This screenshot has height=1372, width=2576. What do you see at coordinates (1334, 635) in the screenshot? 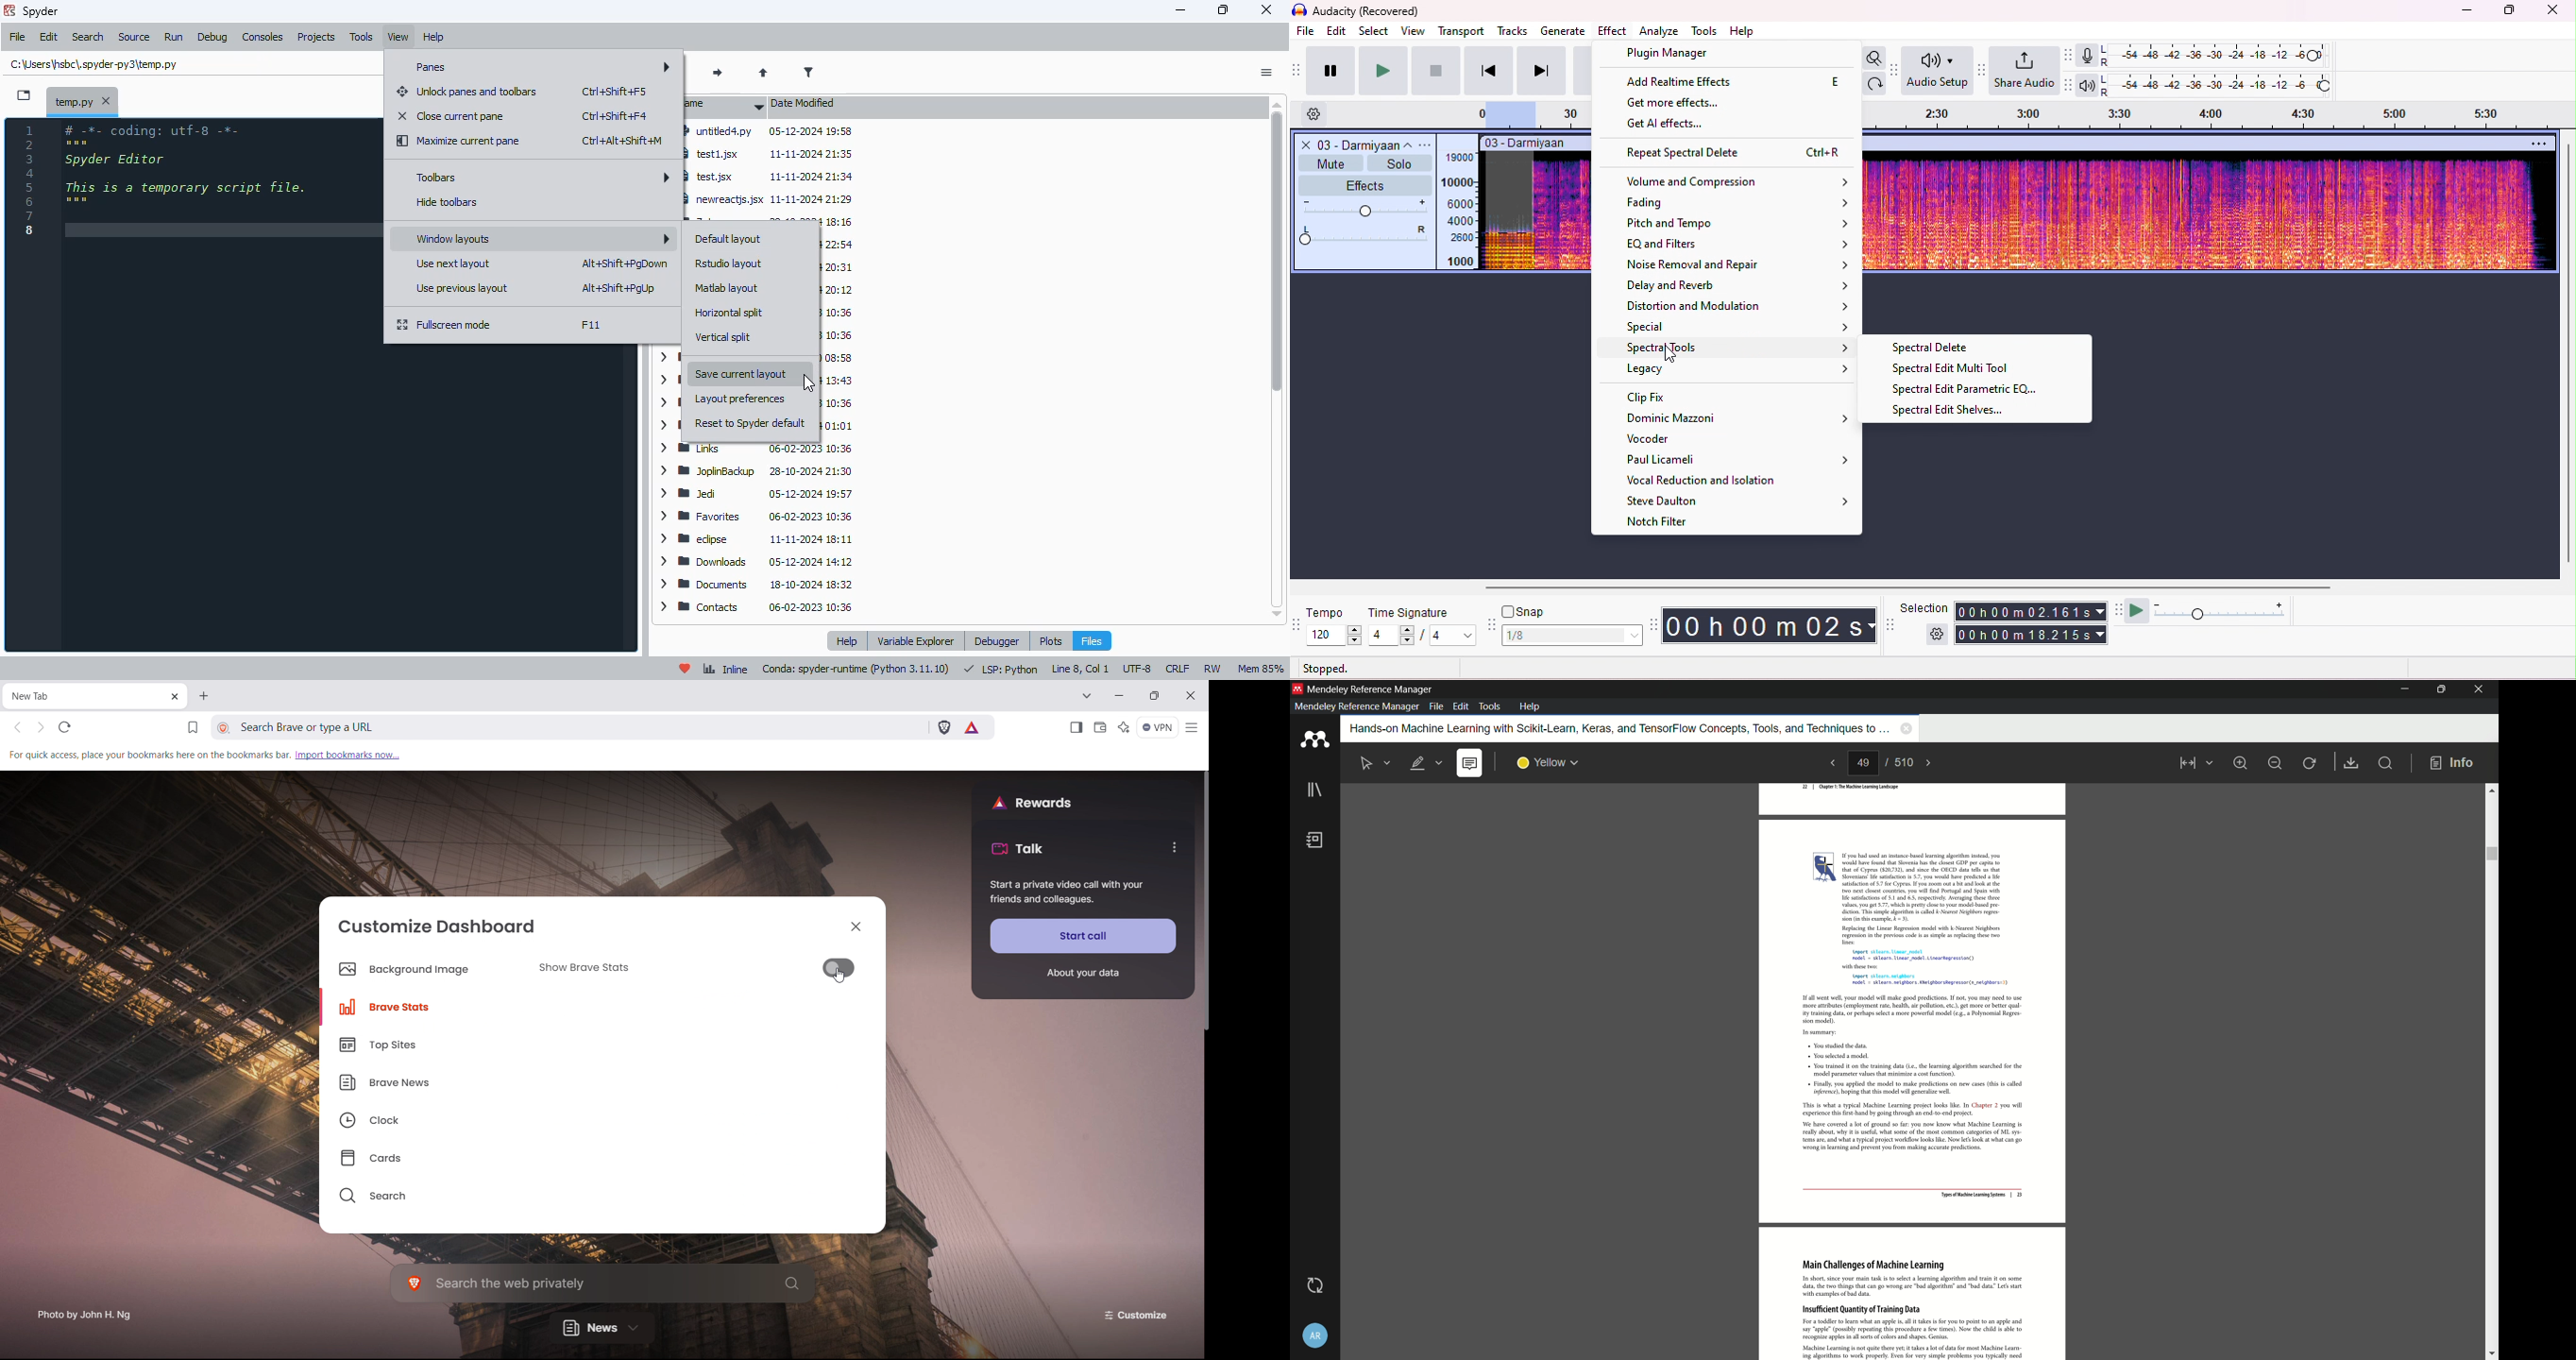
I see `select tempo` at bounding box center [1334, 635].